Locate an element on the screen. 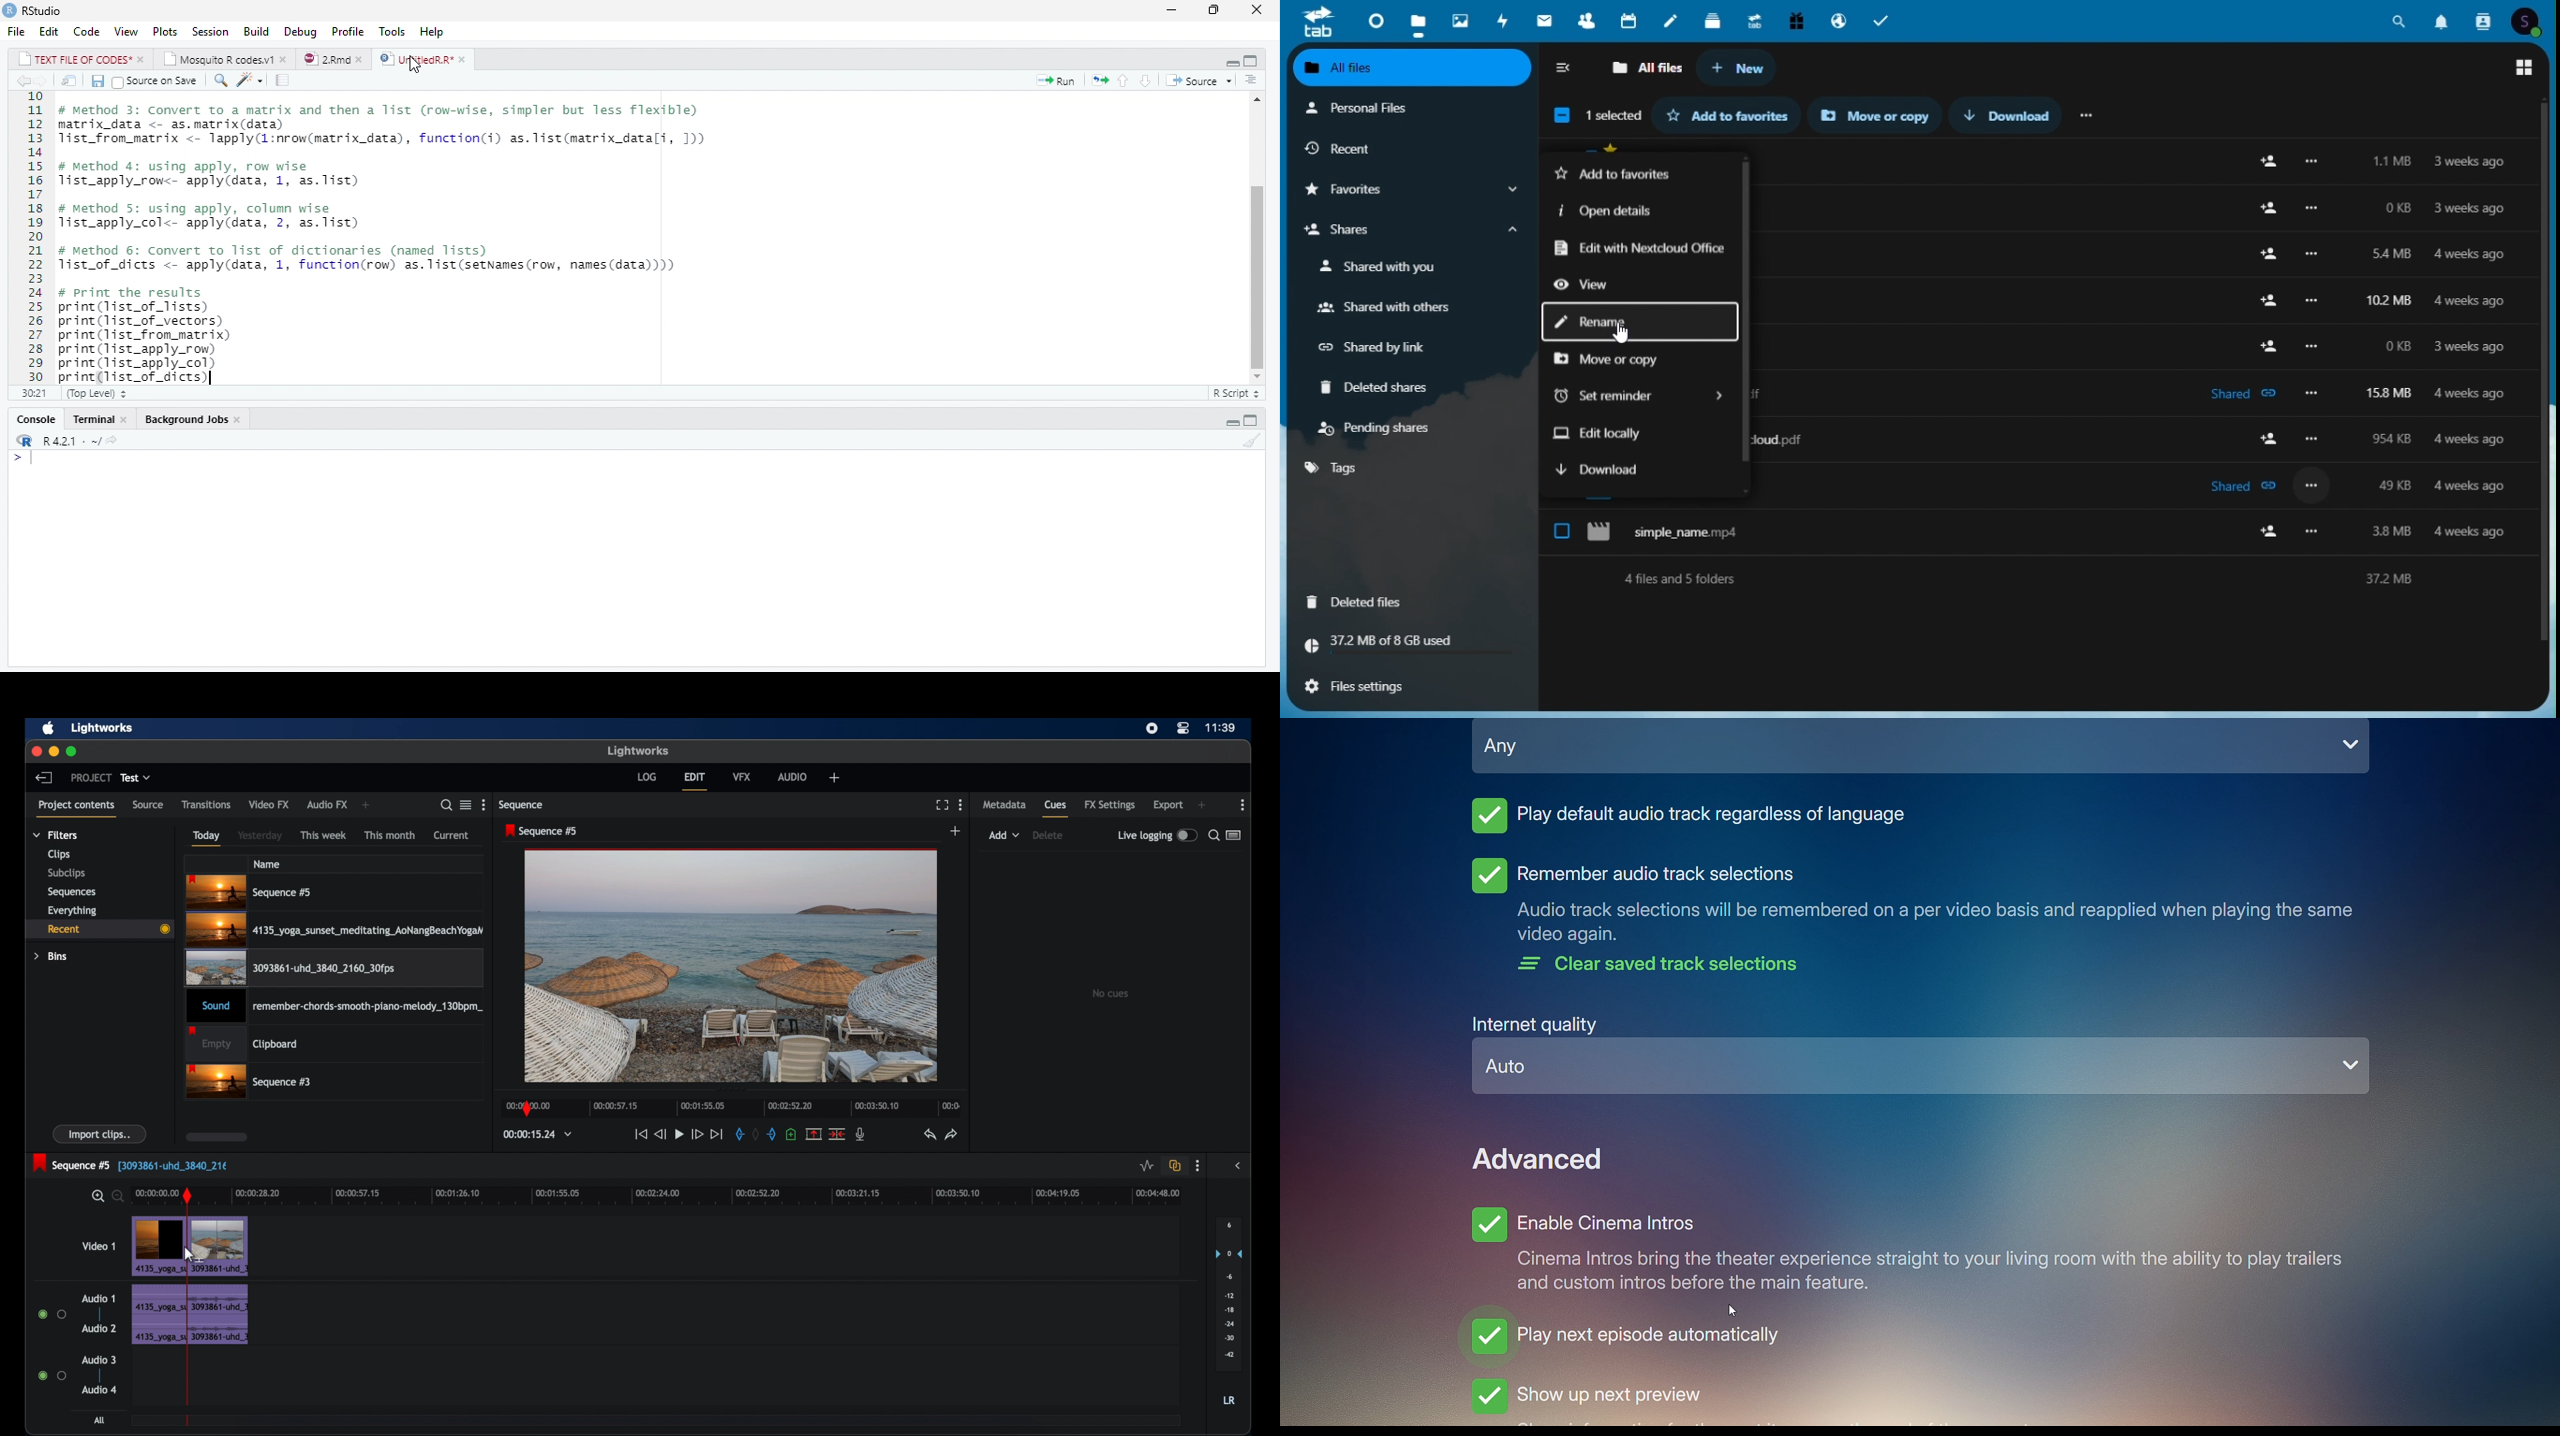 The height and width of the screenshot is (1456, 2576). jump to end is located at coordinates (717, 1135).